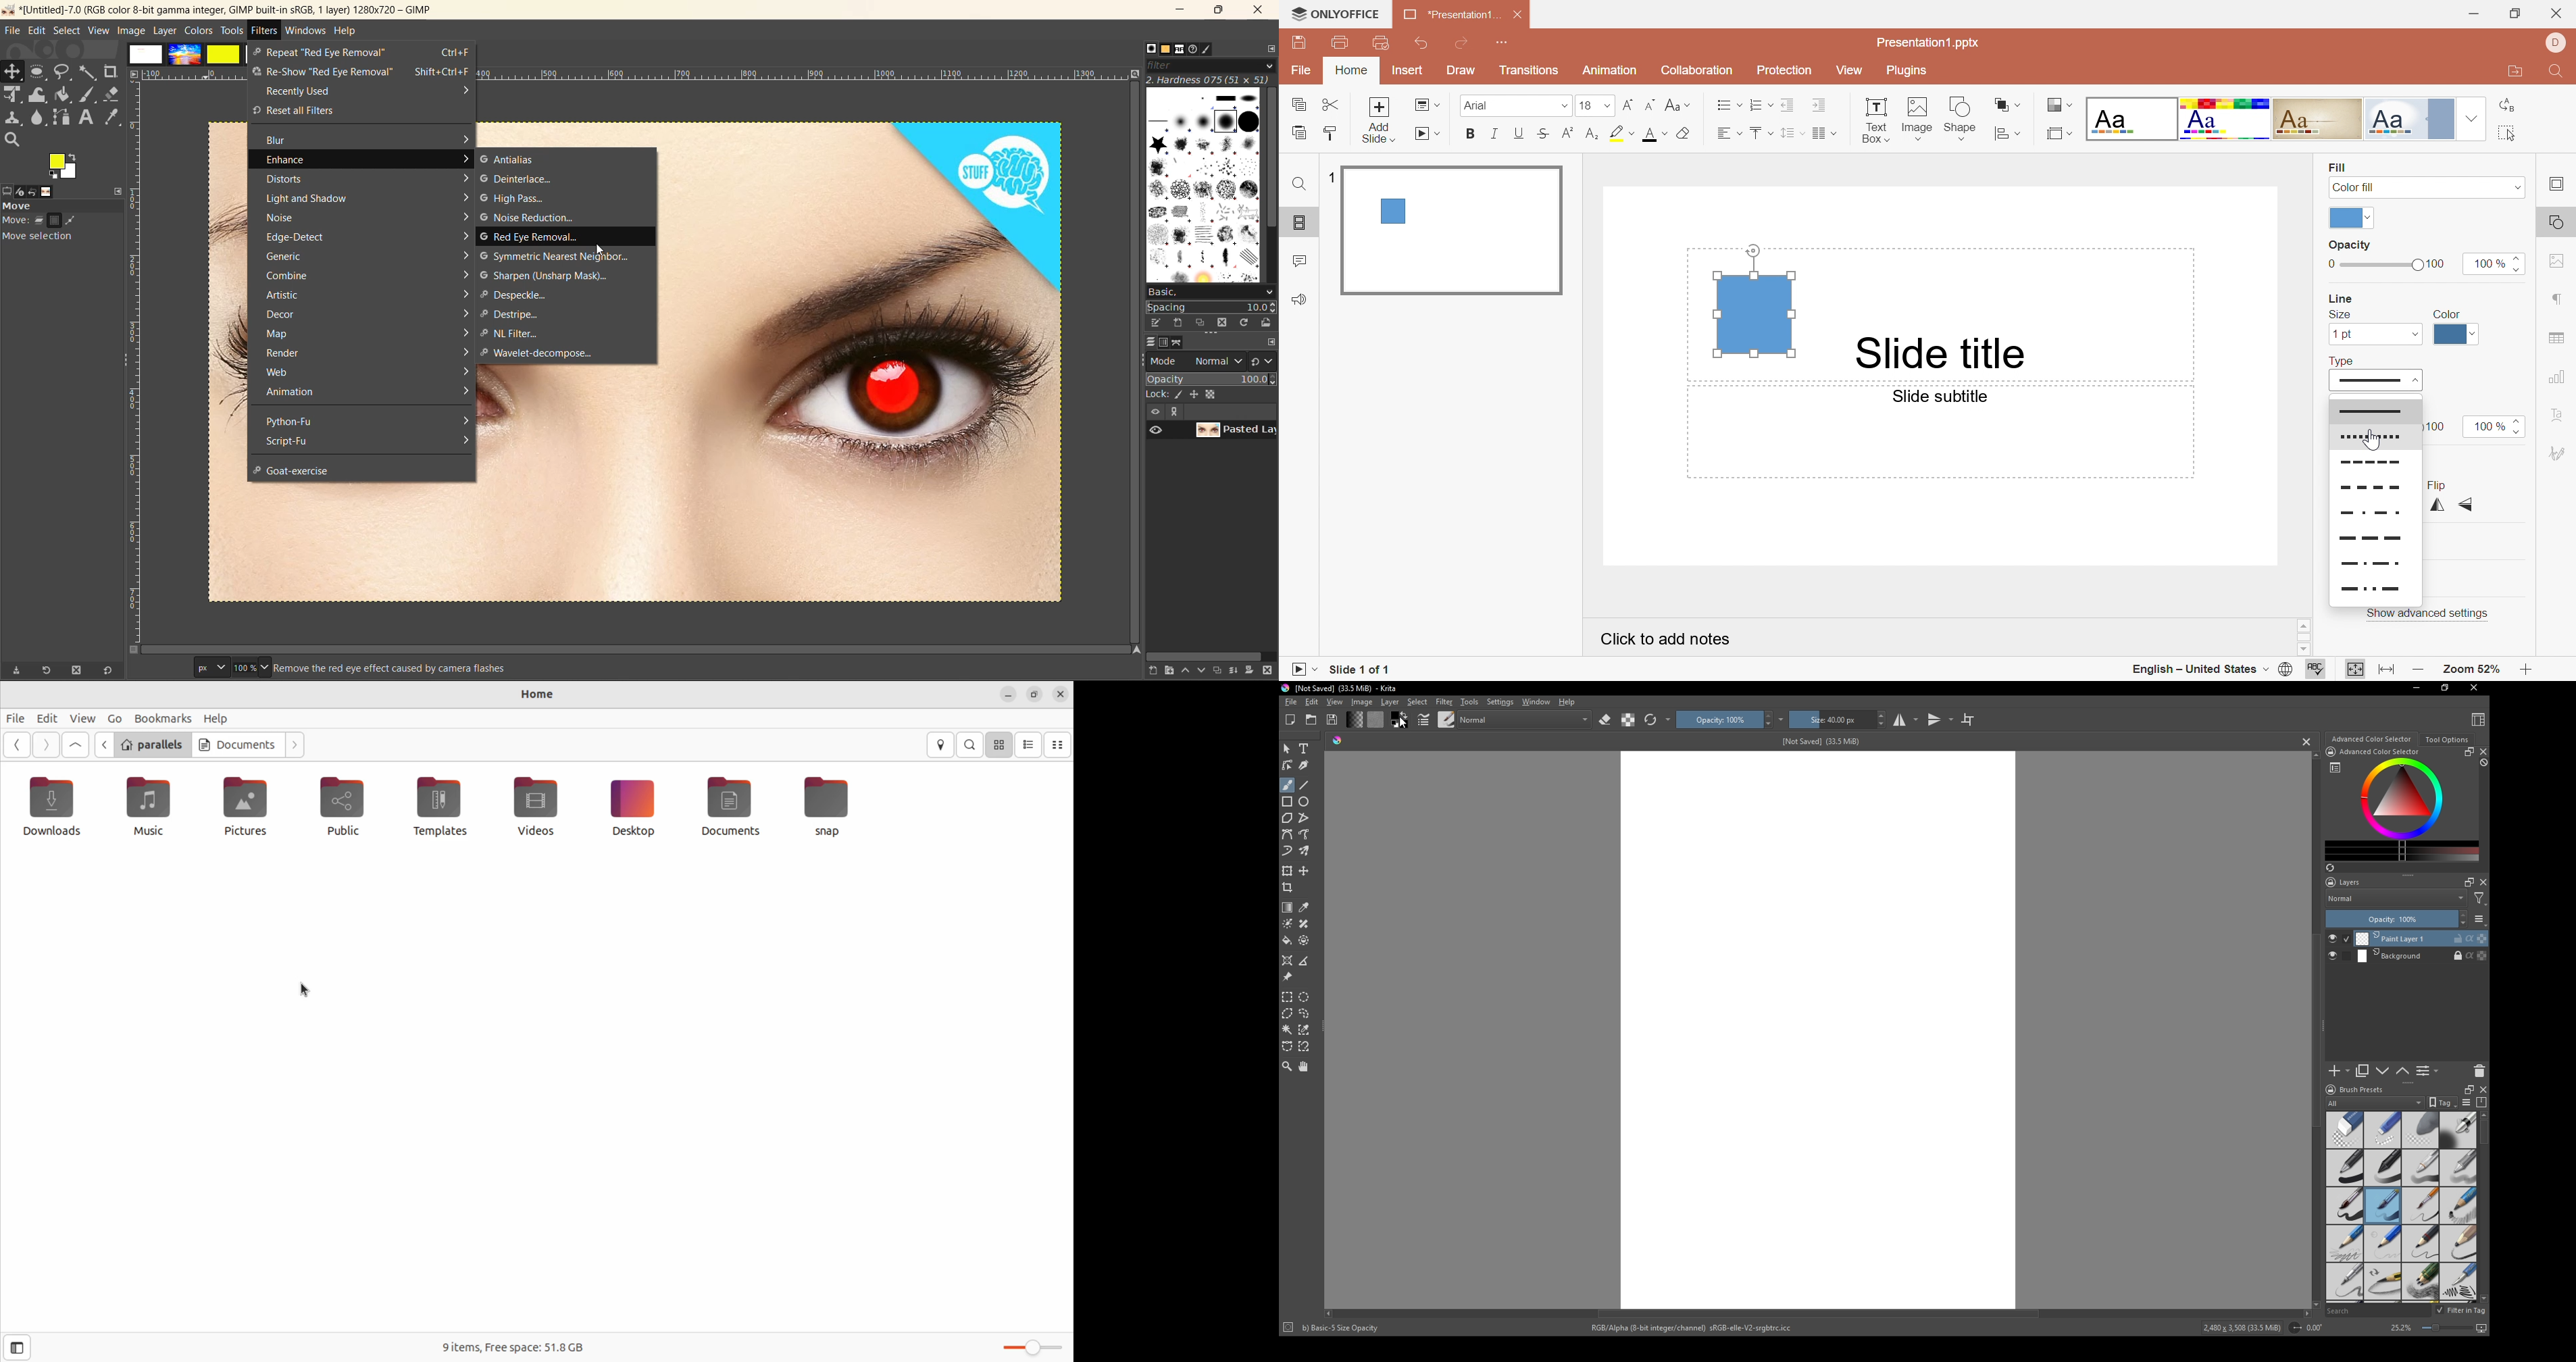 This screenshot has height=1372, width=2576. I want to click on Protection, so click(1787, 70).